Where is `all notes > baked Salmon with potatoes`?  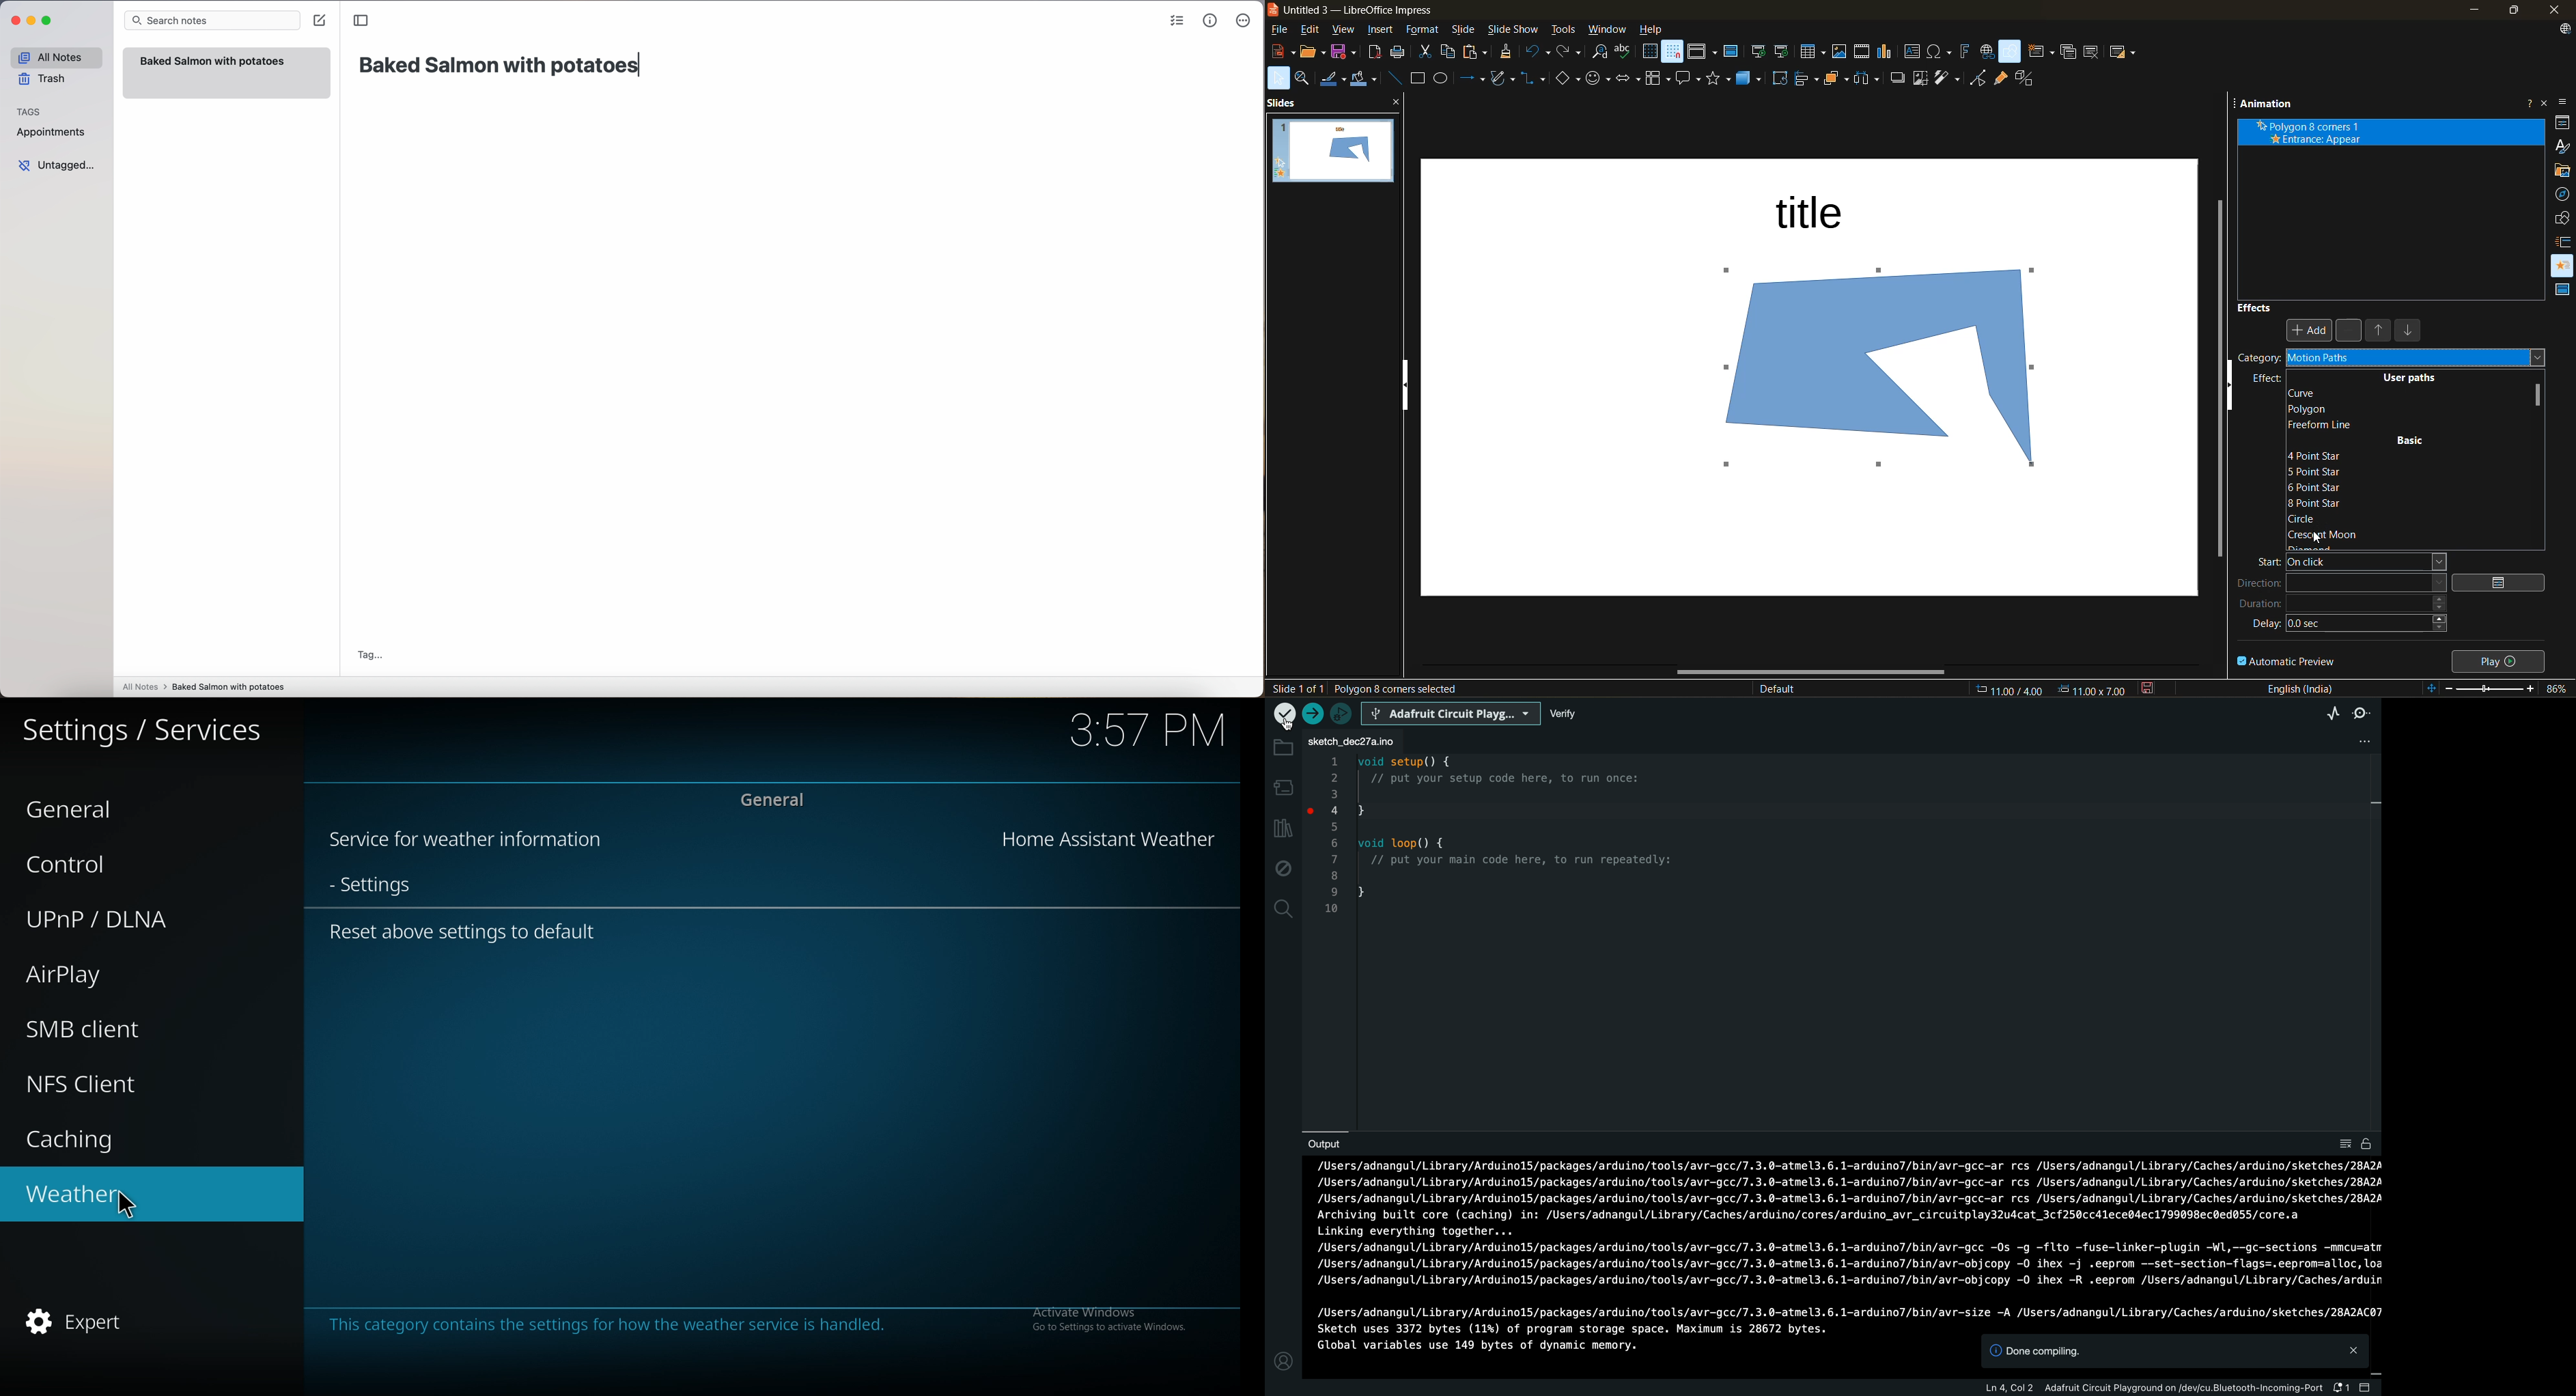
all notes > baked Salmon with potatoes is located at coordinates (204, 686).